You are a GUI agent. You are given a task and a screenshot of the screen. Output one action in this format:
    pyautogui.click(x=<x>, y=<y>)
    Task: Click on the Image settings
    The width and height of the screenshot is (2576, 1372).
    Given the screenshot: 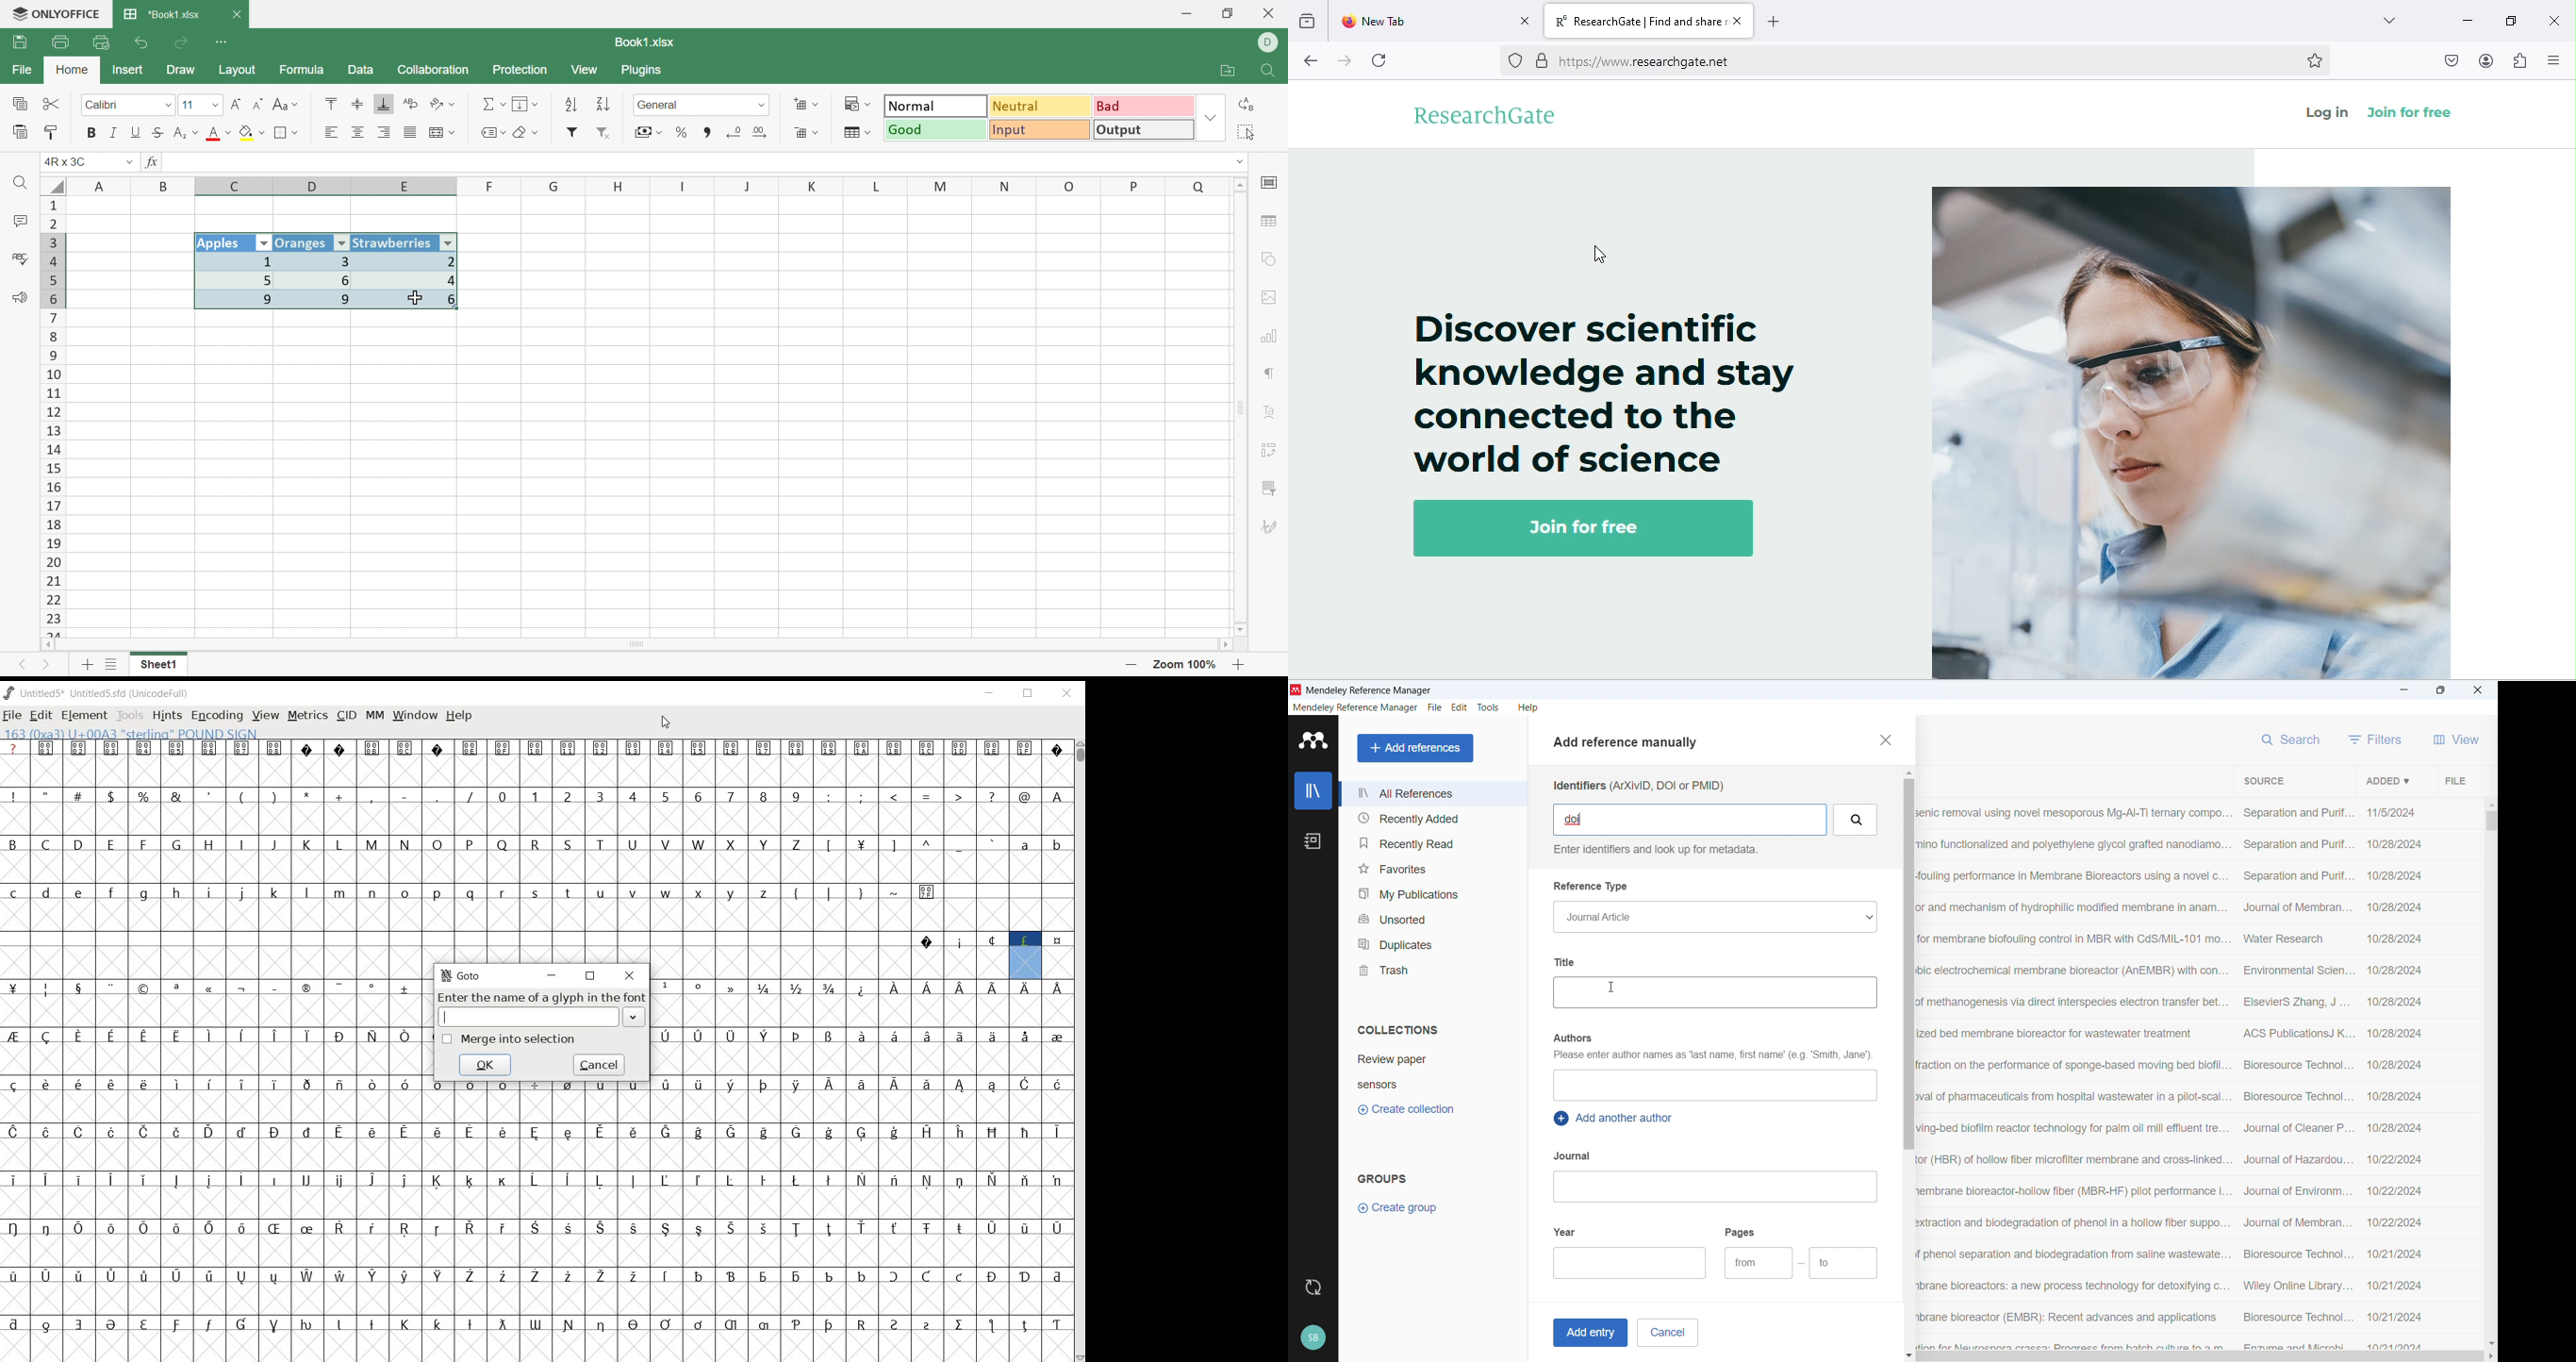 What is the action you would take?
    pyautogui.click(x=1273, y=297)
    